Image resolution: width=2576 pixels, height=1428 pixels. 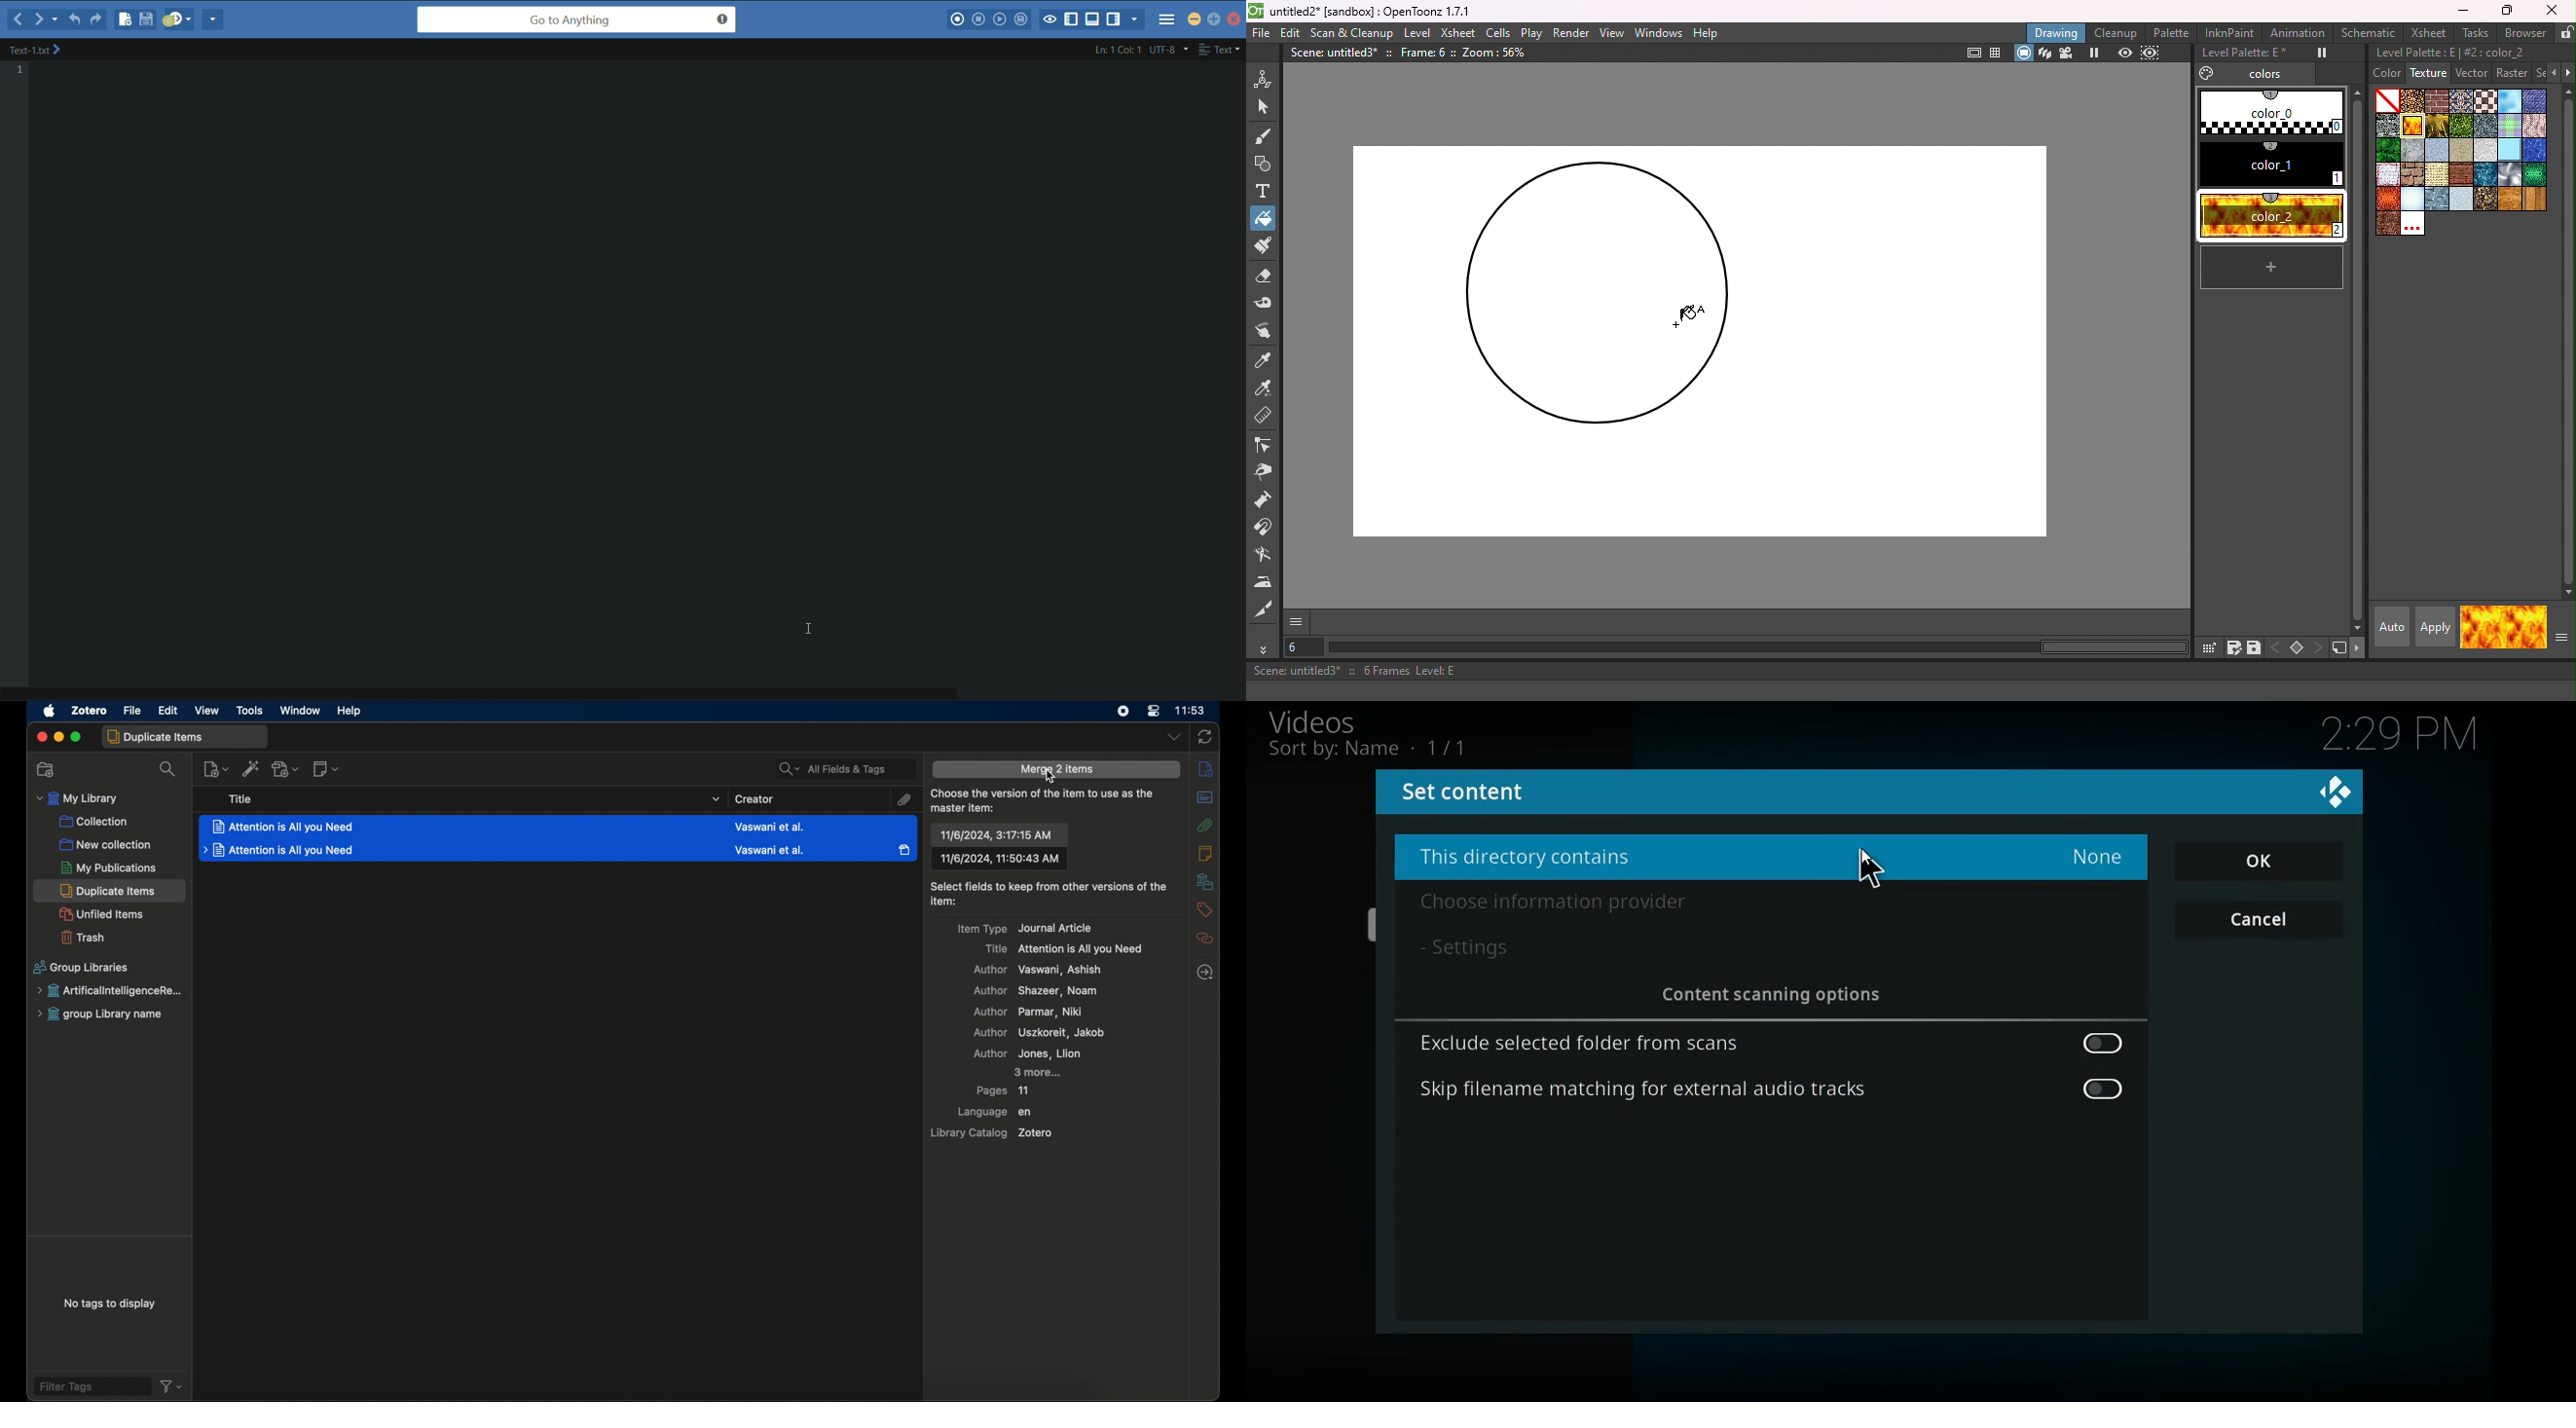 What do you see at coordinates (2387, 126) in the screenshot?
I see `Drystonewall.bmp` at bounding box center [2387, 126].